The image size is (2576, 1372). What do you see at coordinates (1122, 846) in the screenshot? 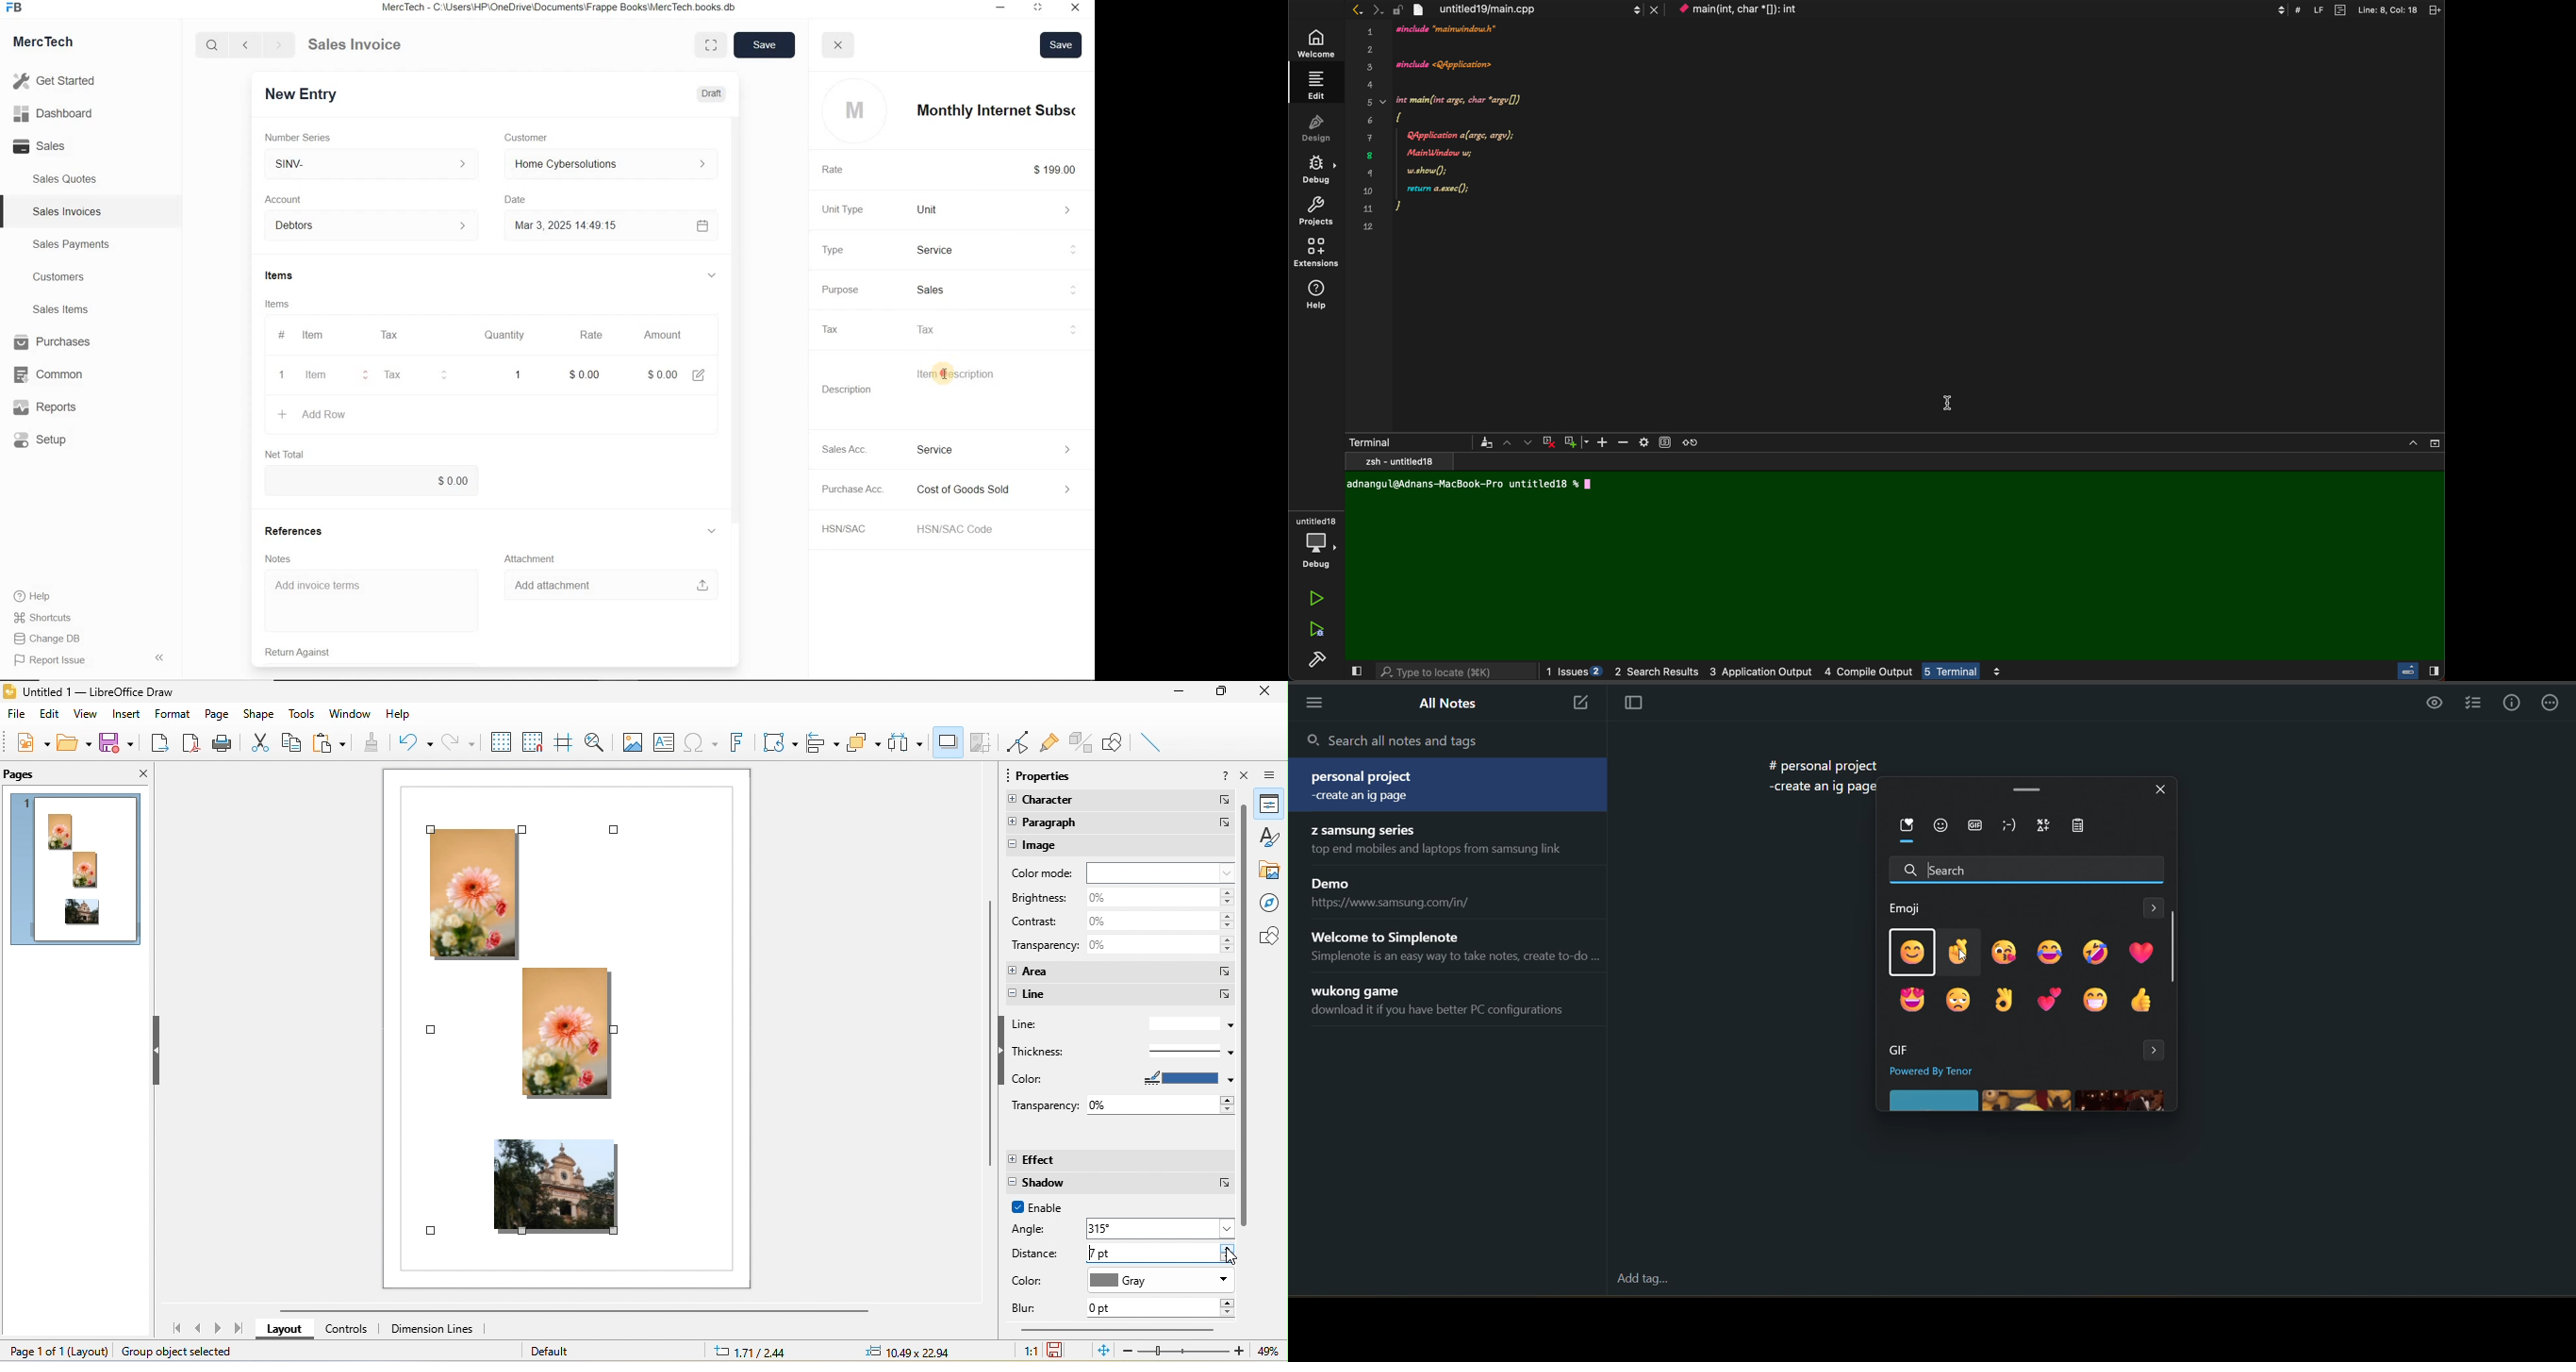
I see `image` at bounding box center [1122, 846].